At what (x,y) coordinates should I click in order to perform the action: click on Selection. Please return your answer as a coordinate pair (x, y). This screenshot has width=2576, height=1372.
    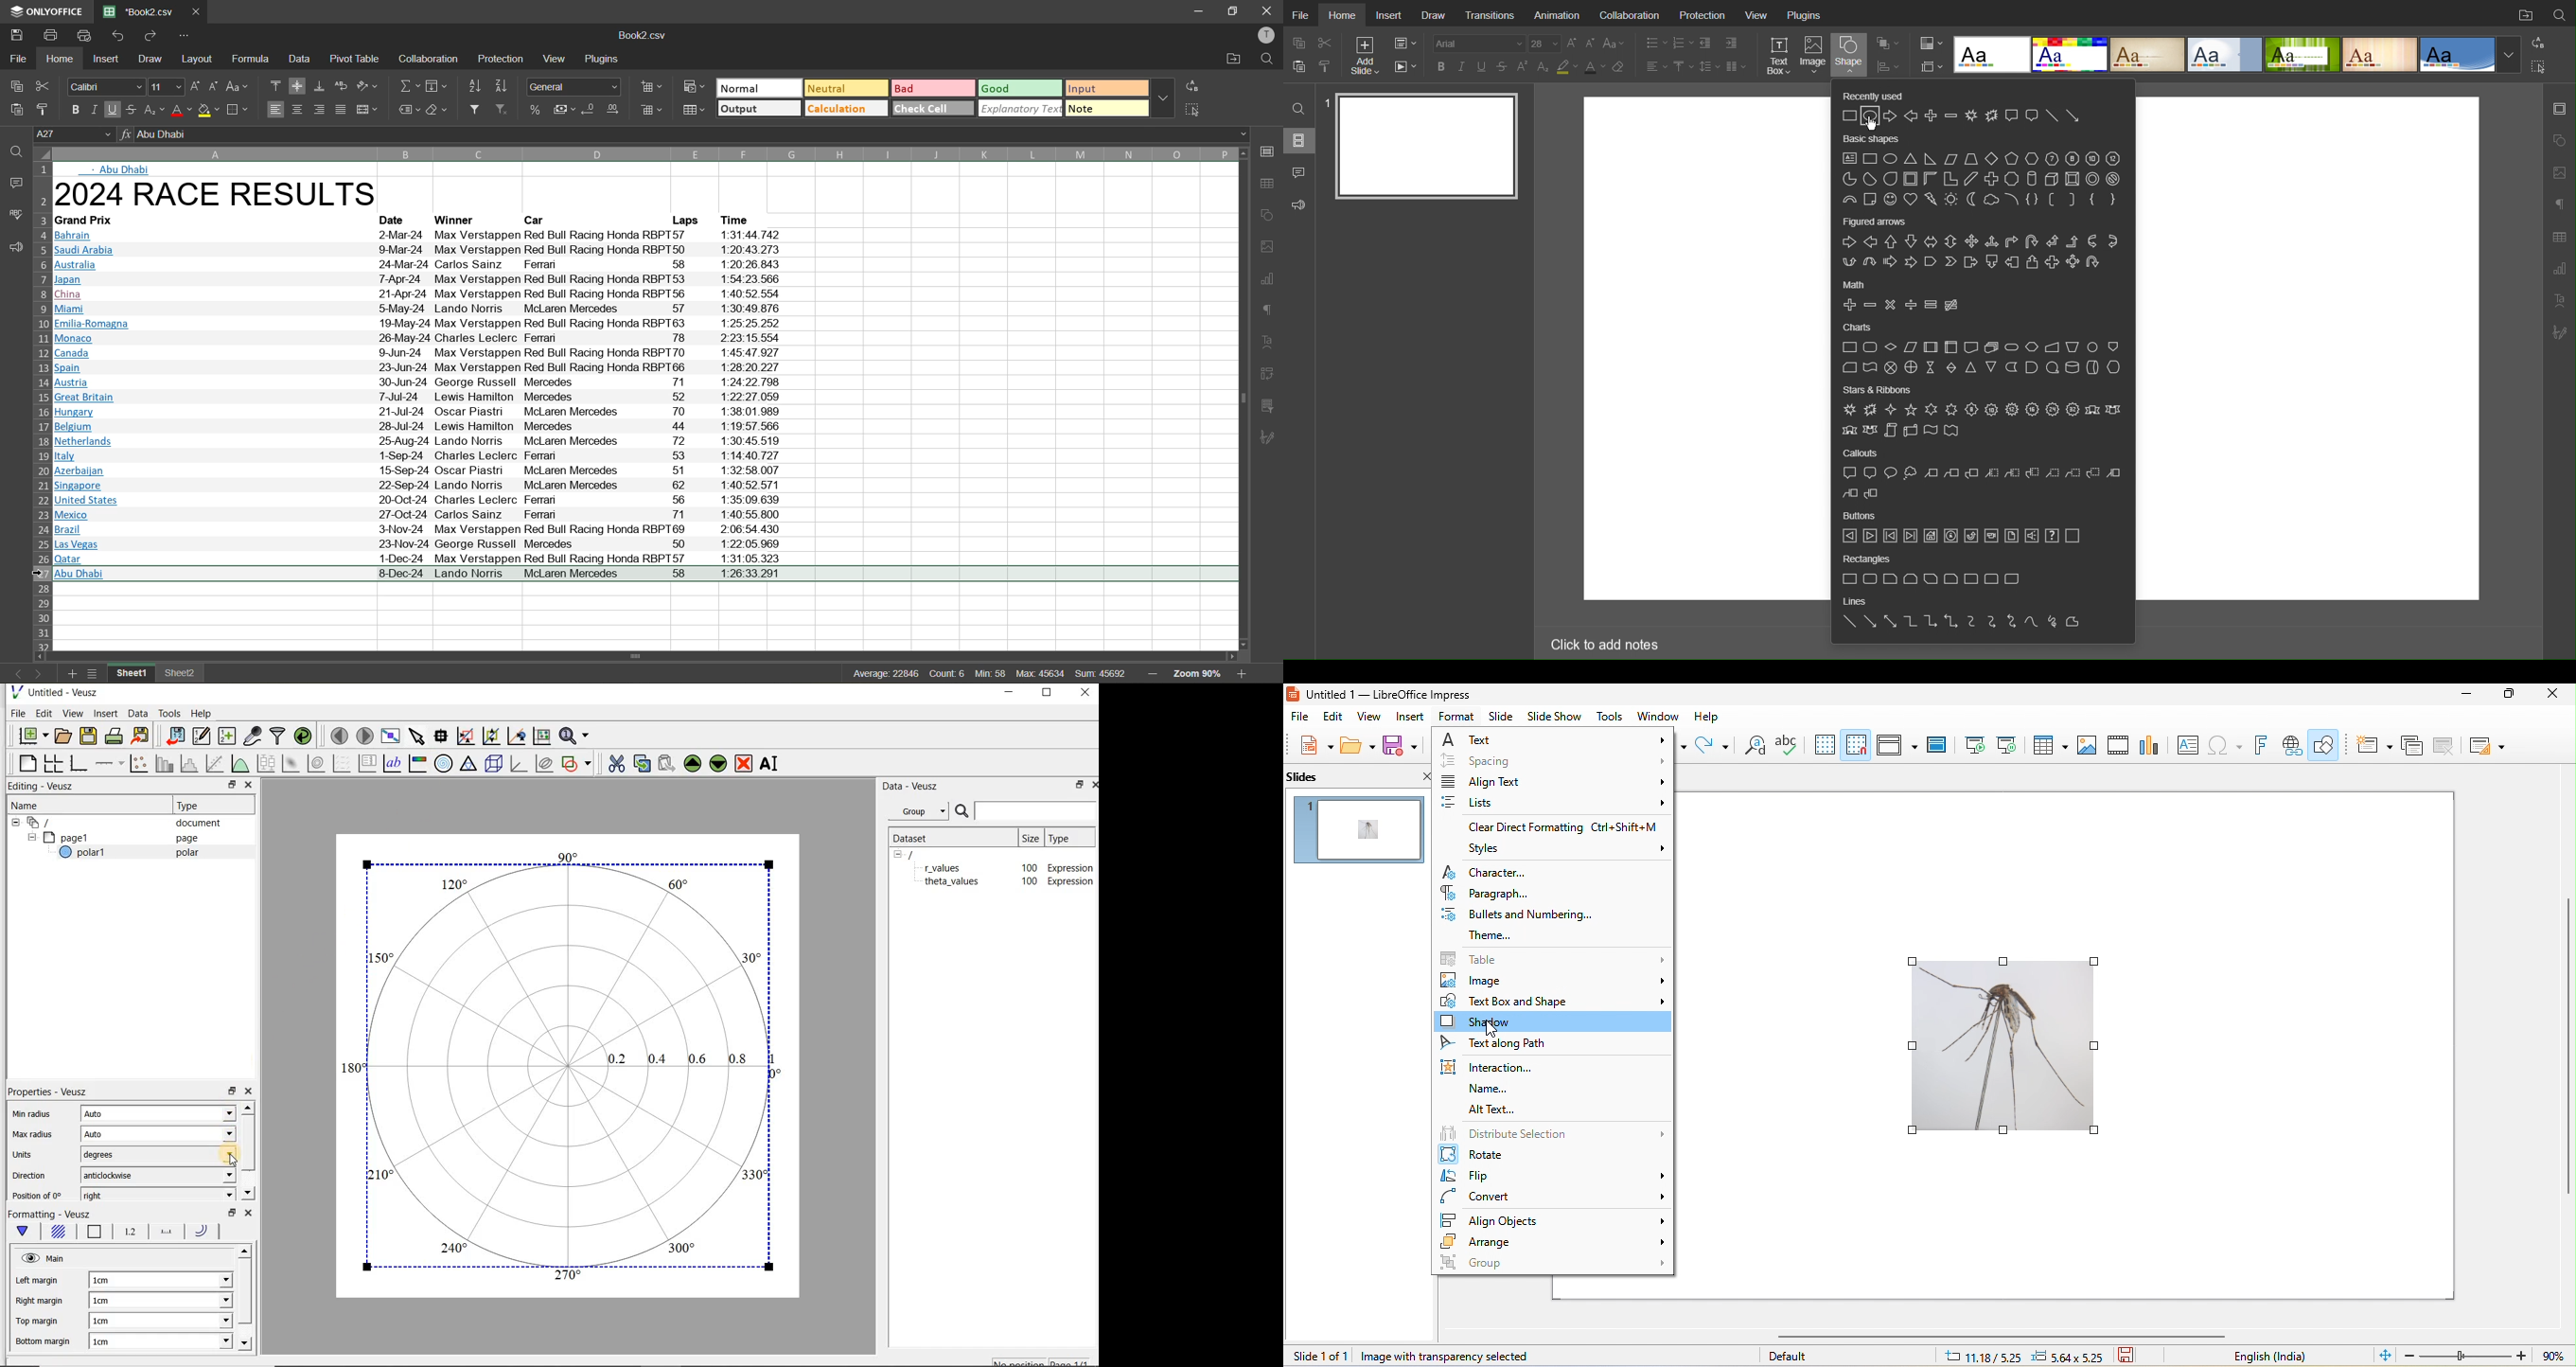
    Looking at the image, I should click on (2539, 66).